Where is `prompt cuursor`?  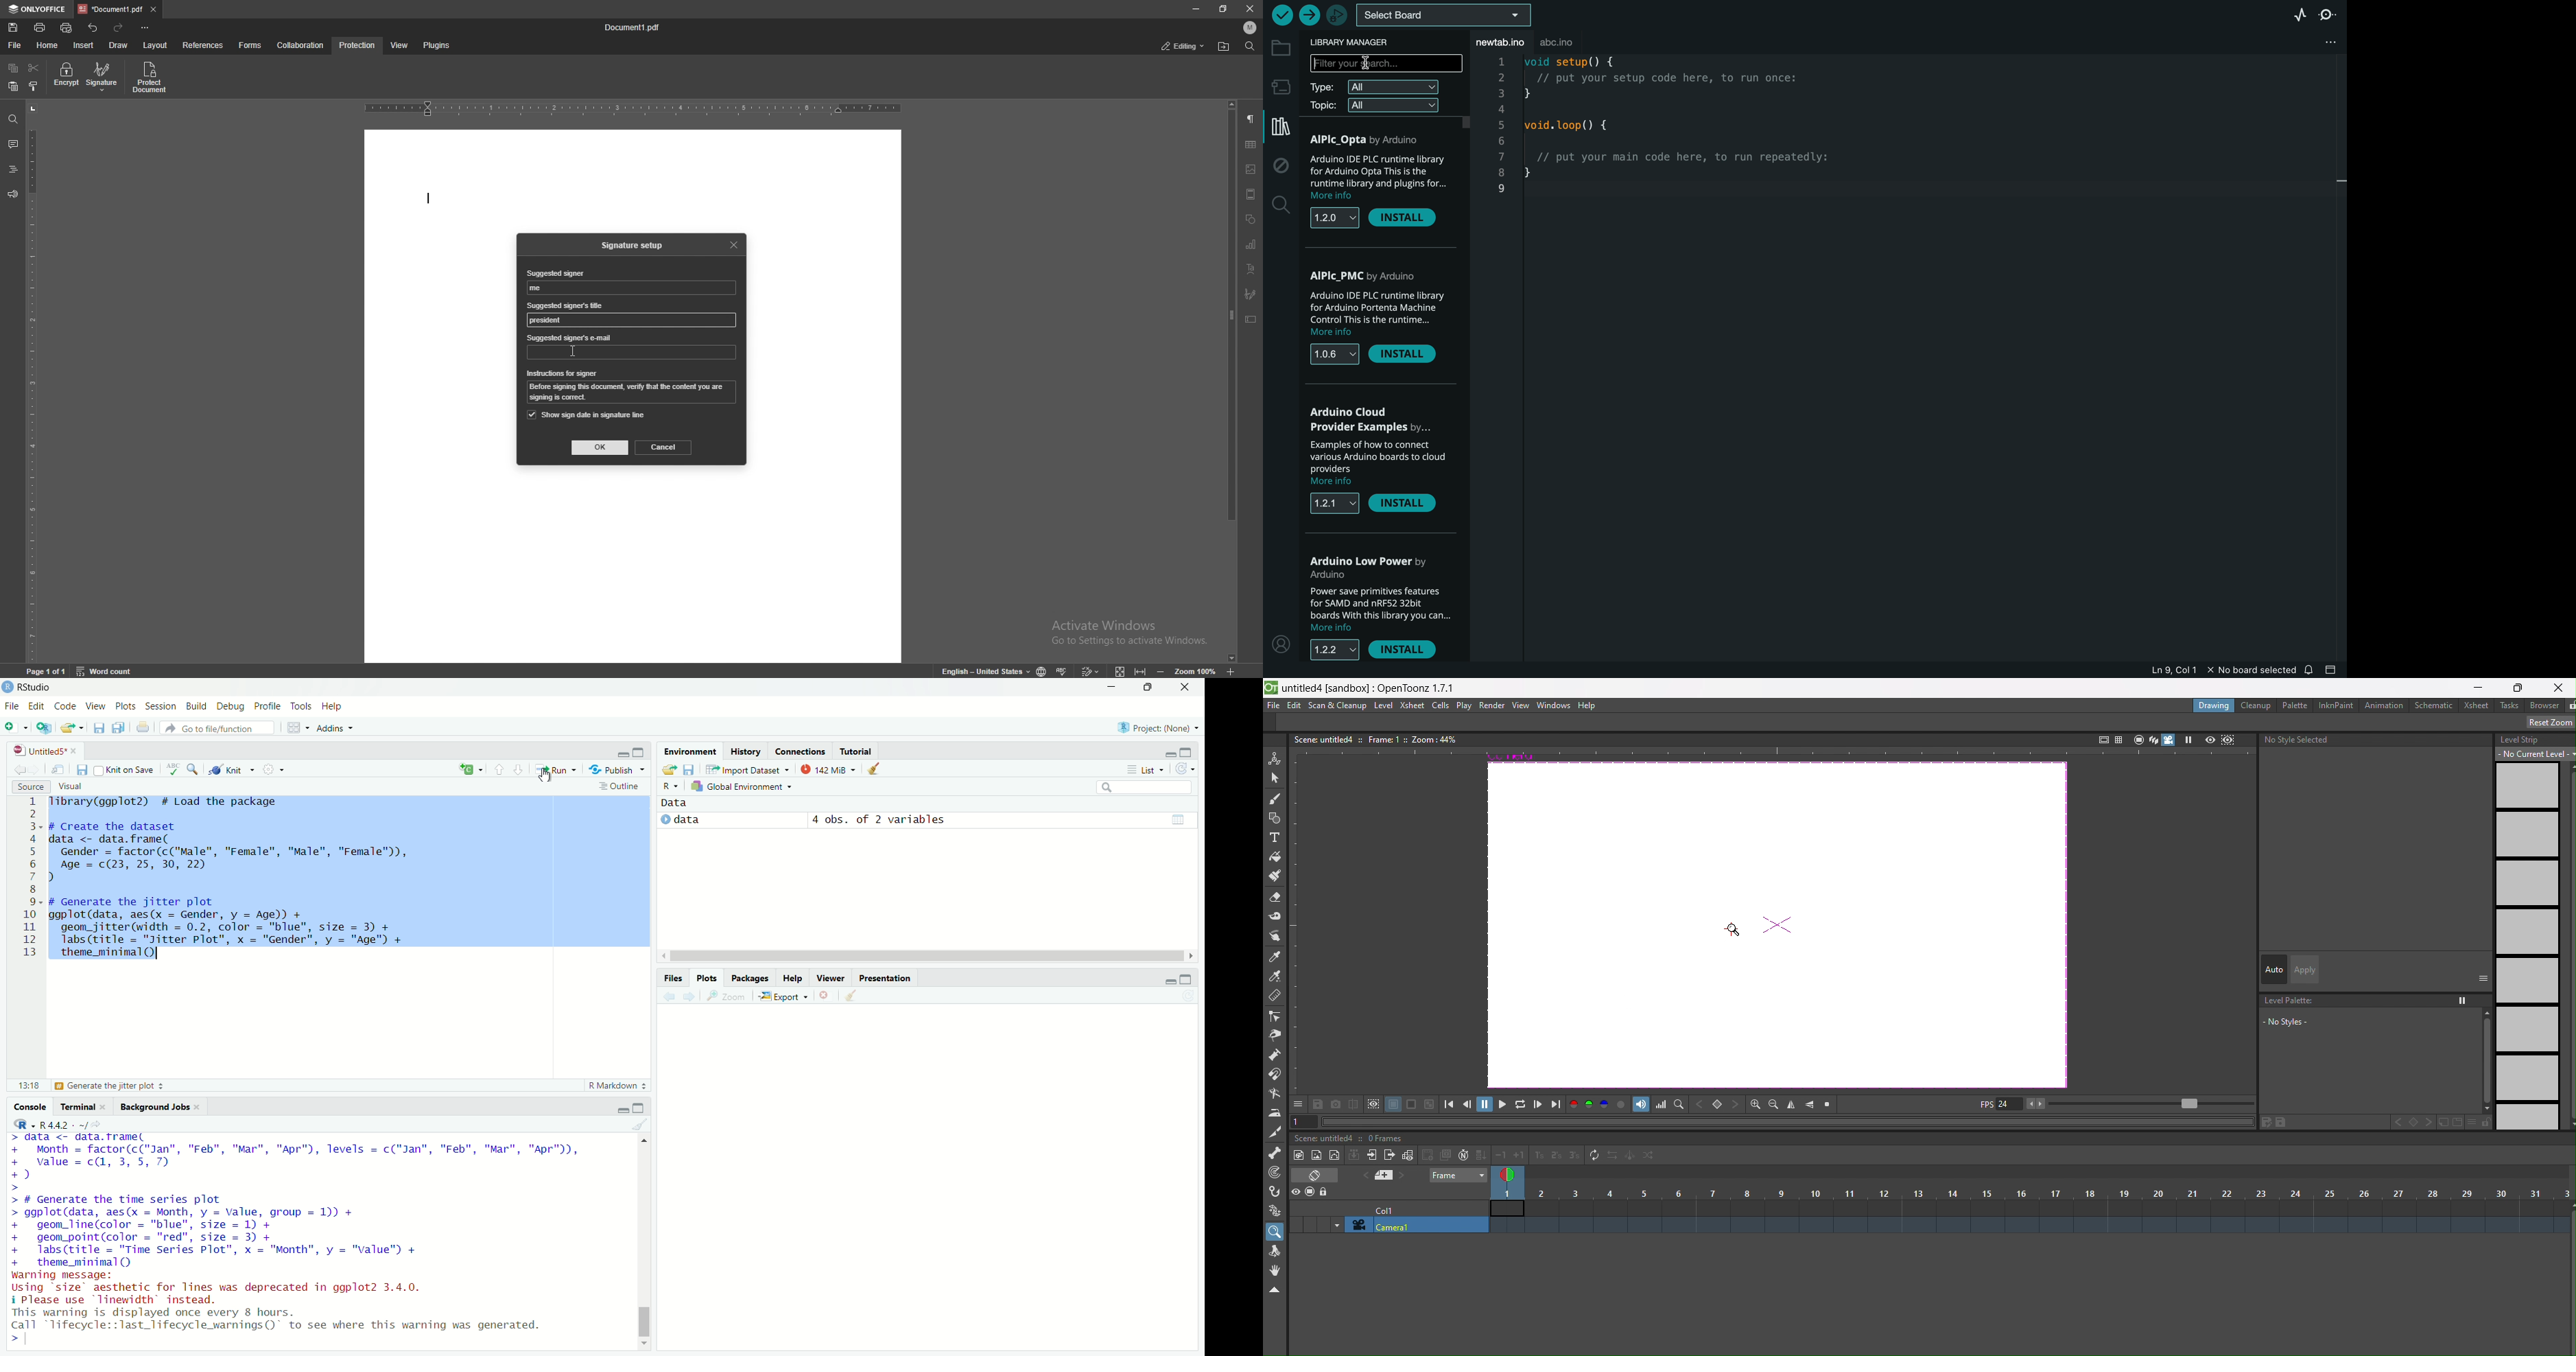 prompt cuursor is located at coordinates (13, 1188).